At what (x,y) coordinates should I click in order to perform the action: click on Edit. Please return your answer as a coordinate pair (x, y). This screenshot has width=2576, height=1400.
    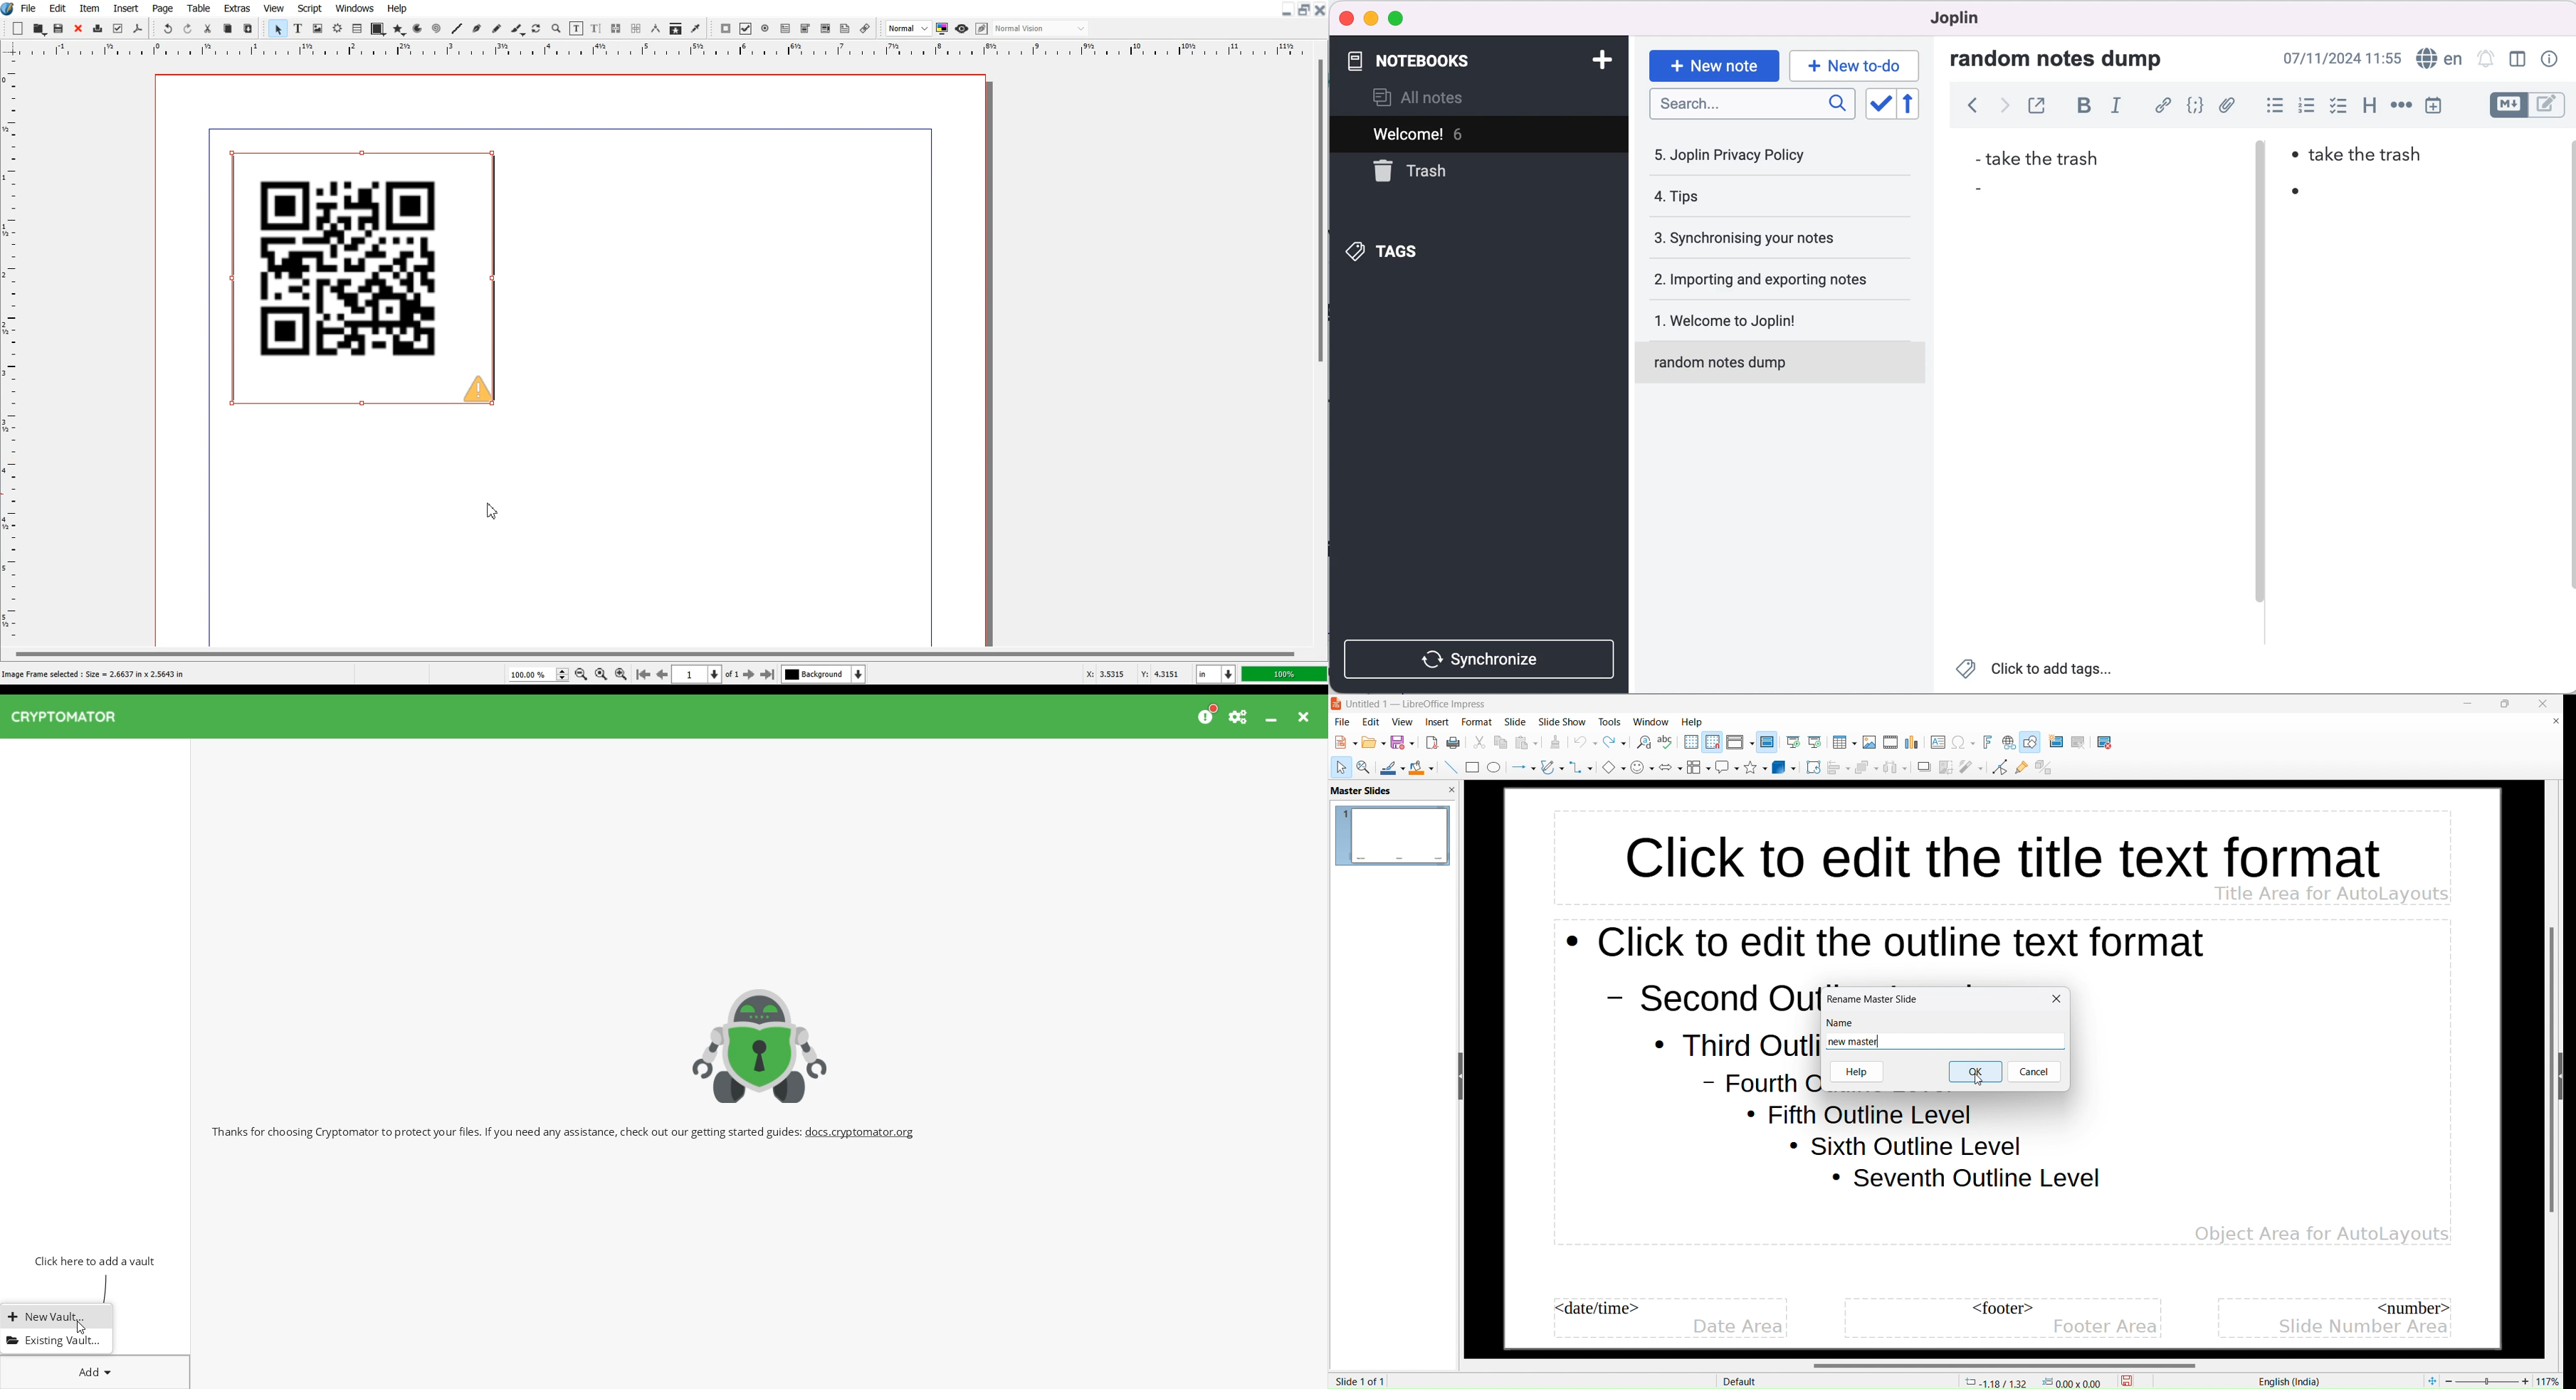
    Looking at the image, I should click on (57, 8).